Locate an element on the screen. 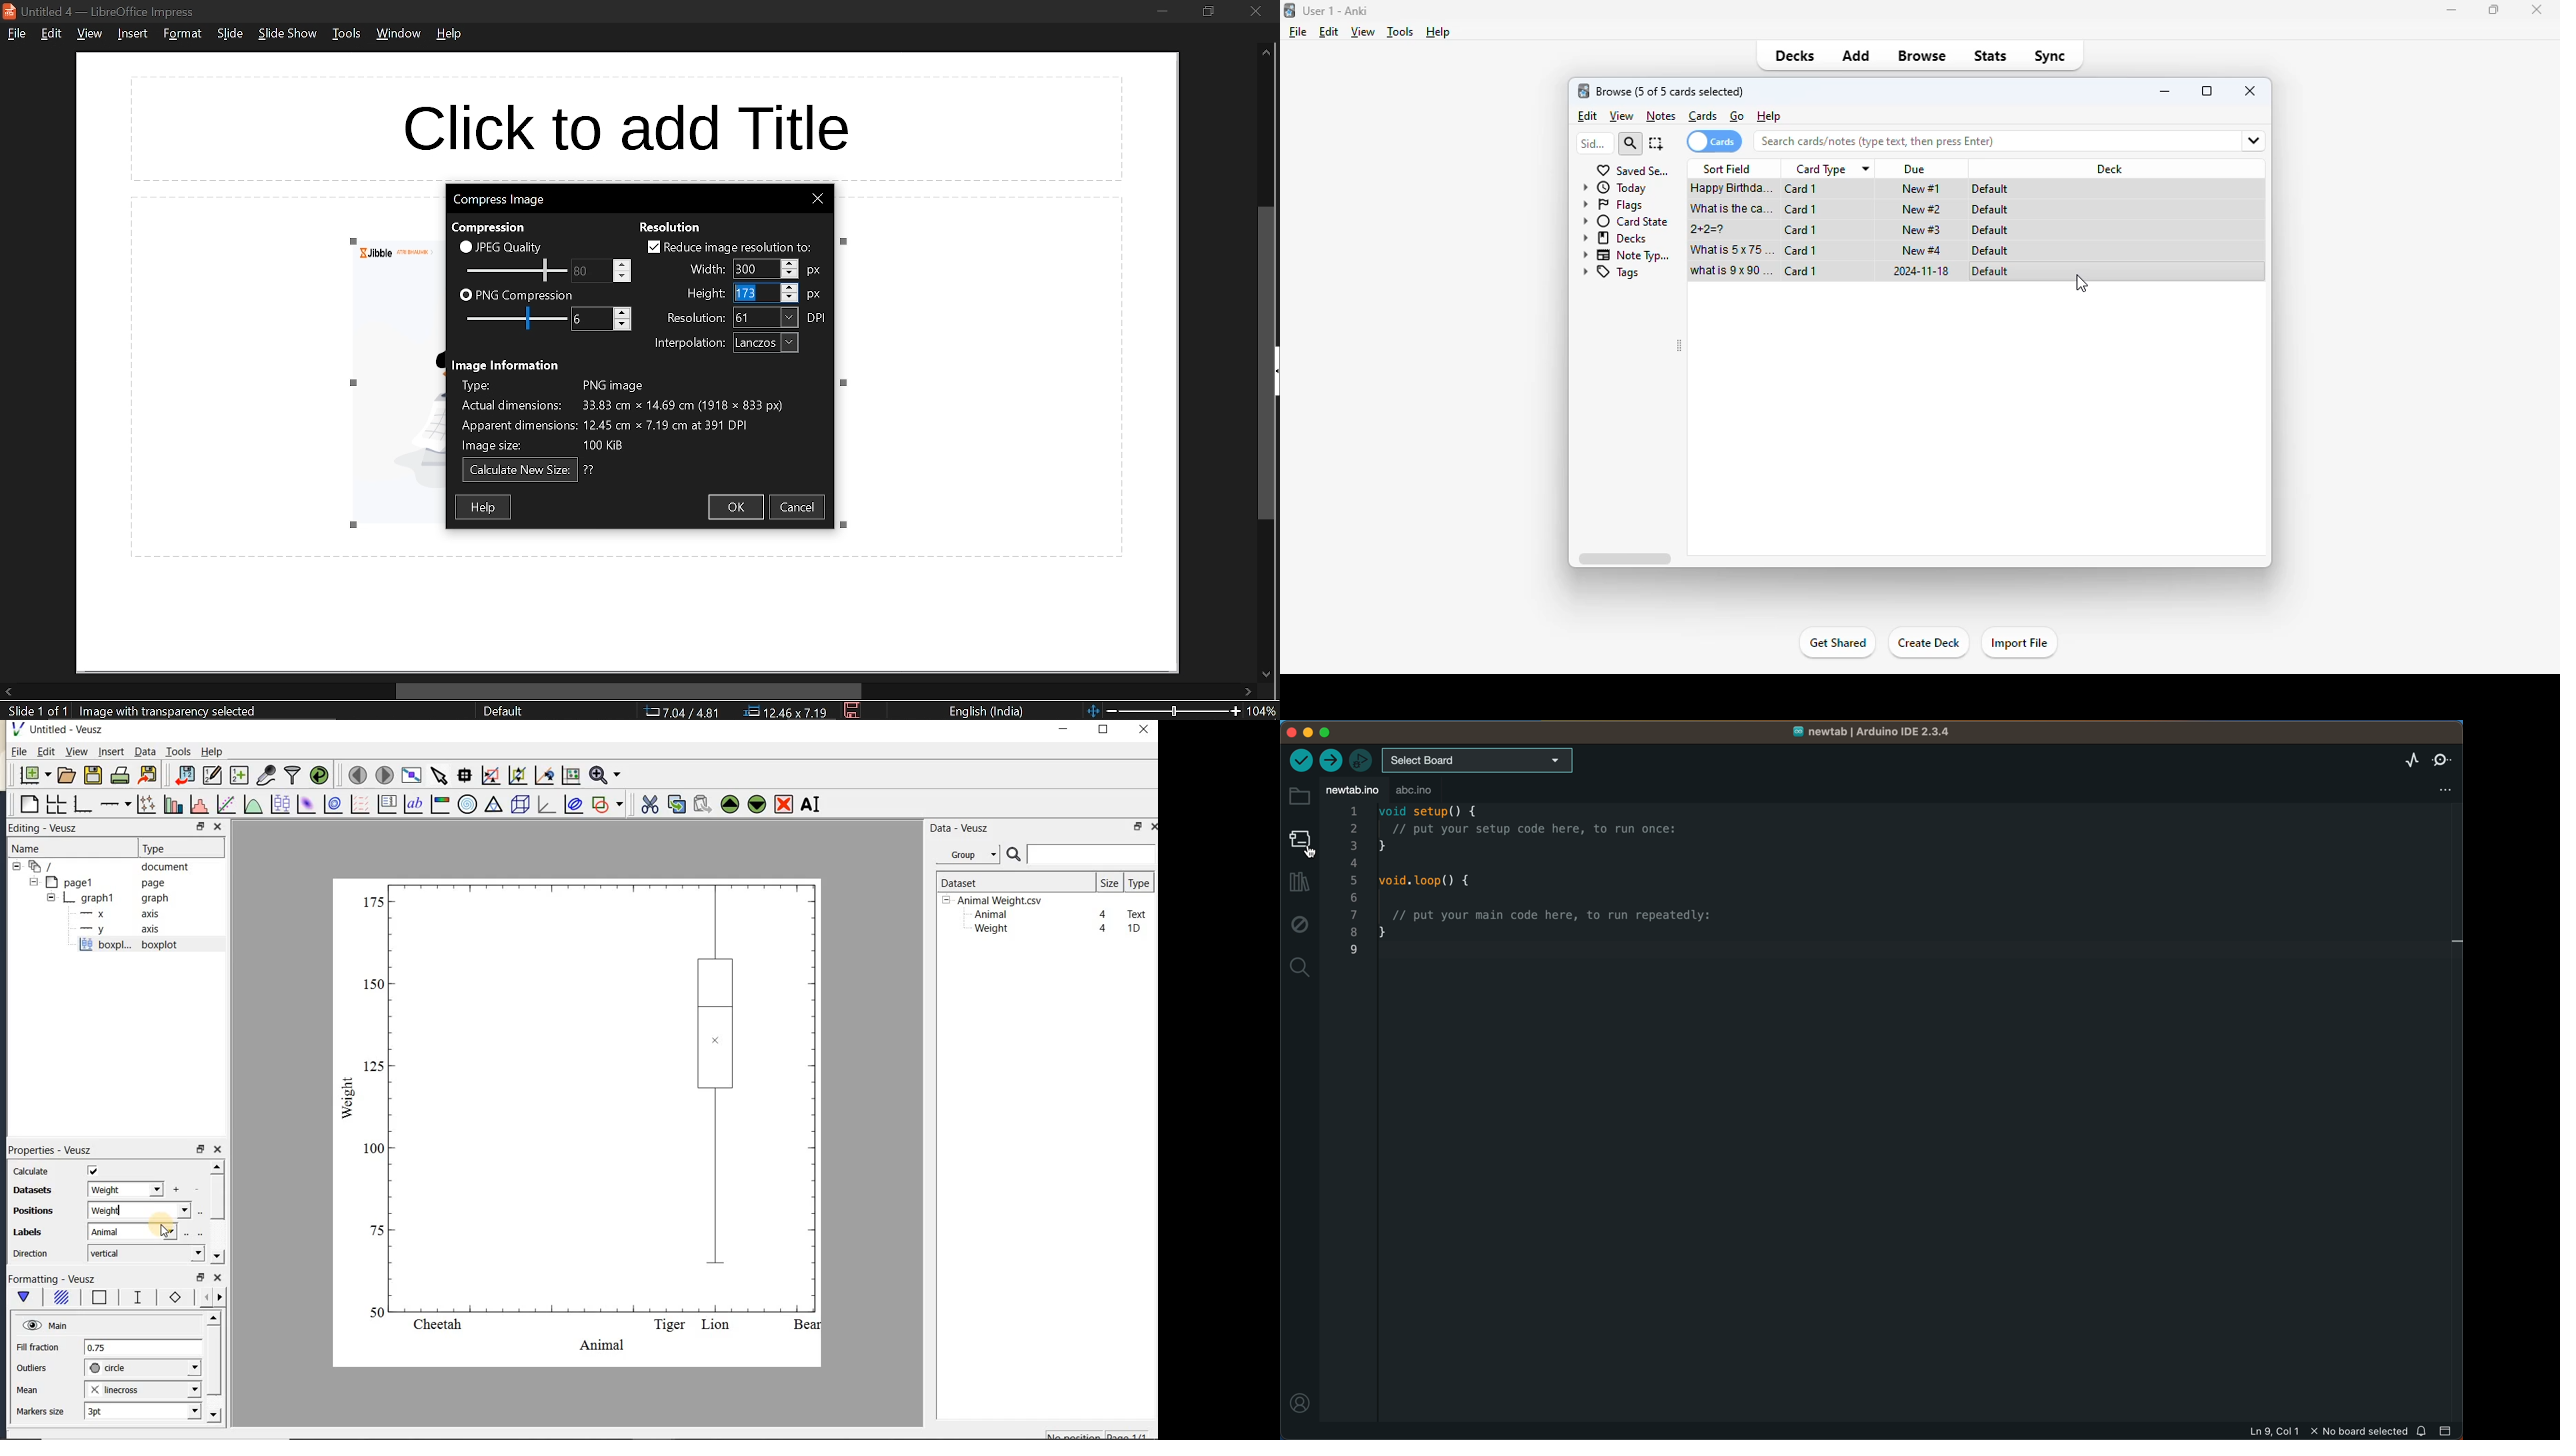 The width and height of the screenshot is (2576, 1456). checkbox is located at coordinates (465, 296).